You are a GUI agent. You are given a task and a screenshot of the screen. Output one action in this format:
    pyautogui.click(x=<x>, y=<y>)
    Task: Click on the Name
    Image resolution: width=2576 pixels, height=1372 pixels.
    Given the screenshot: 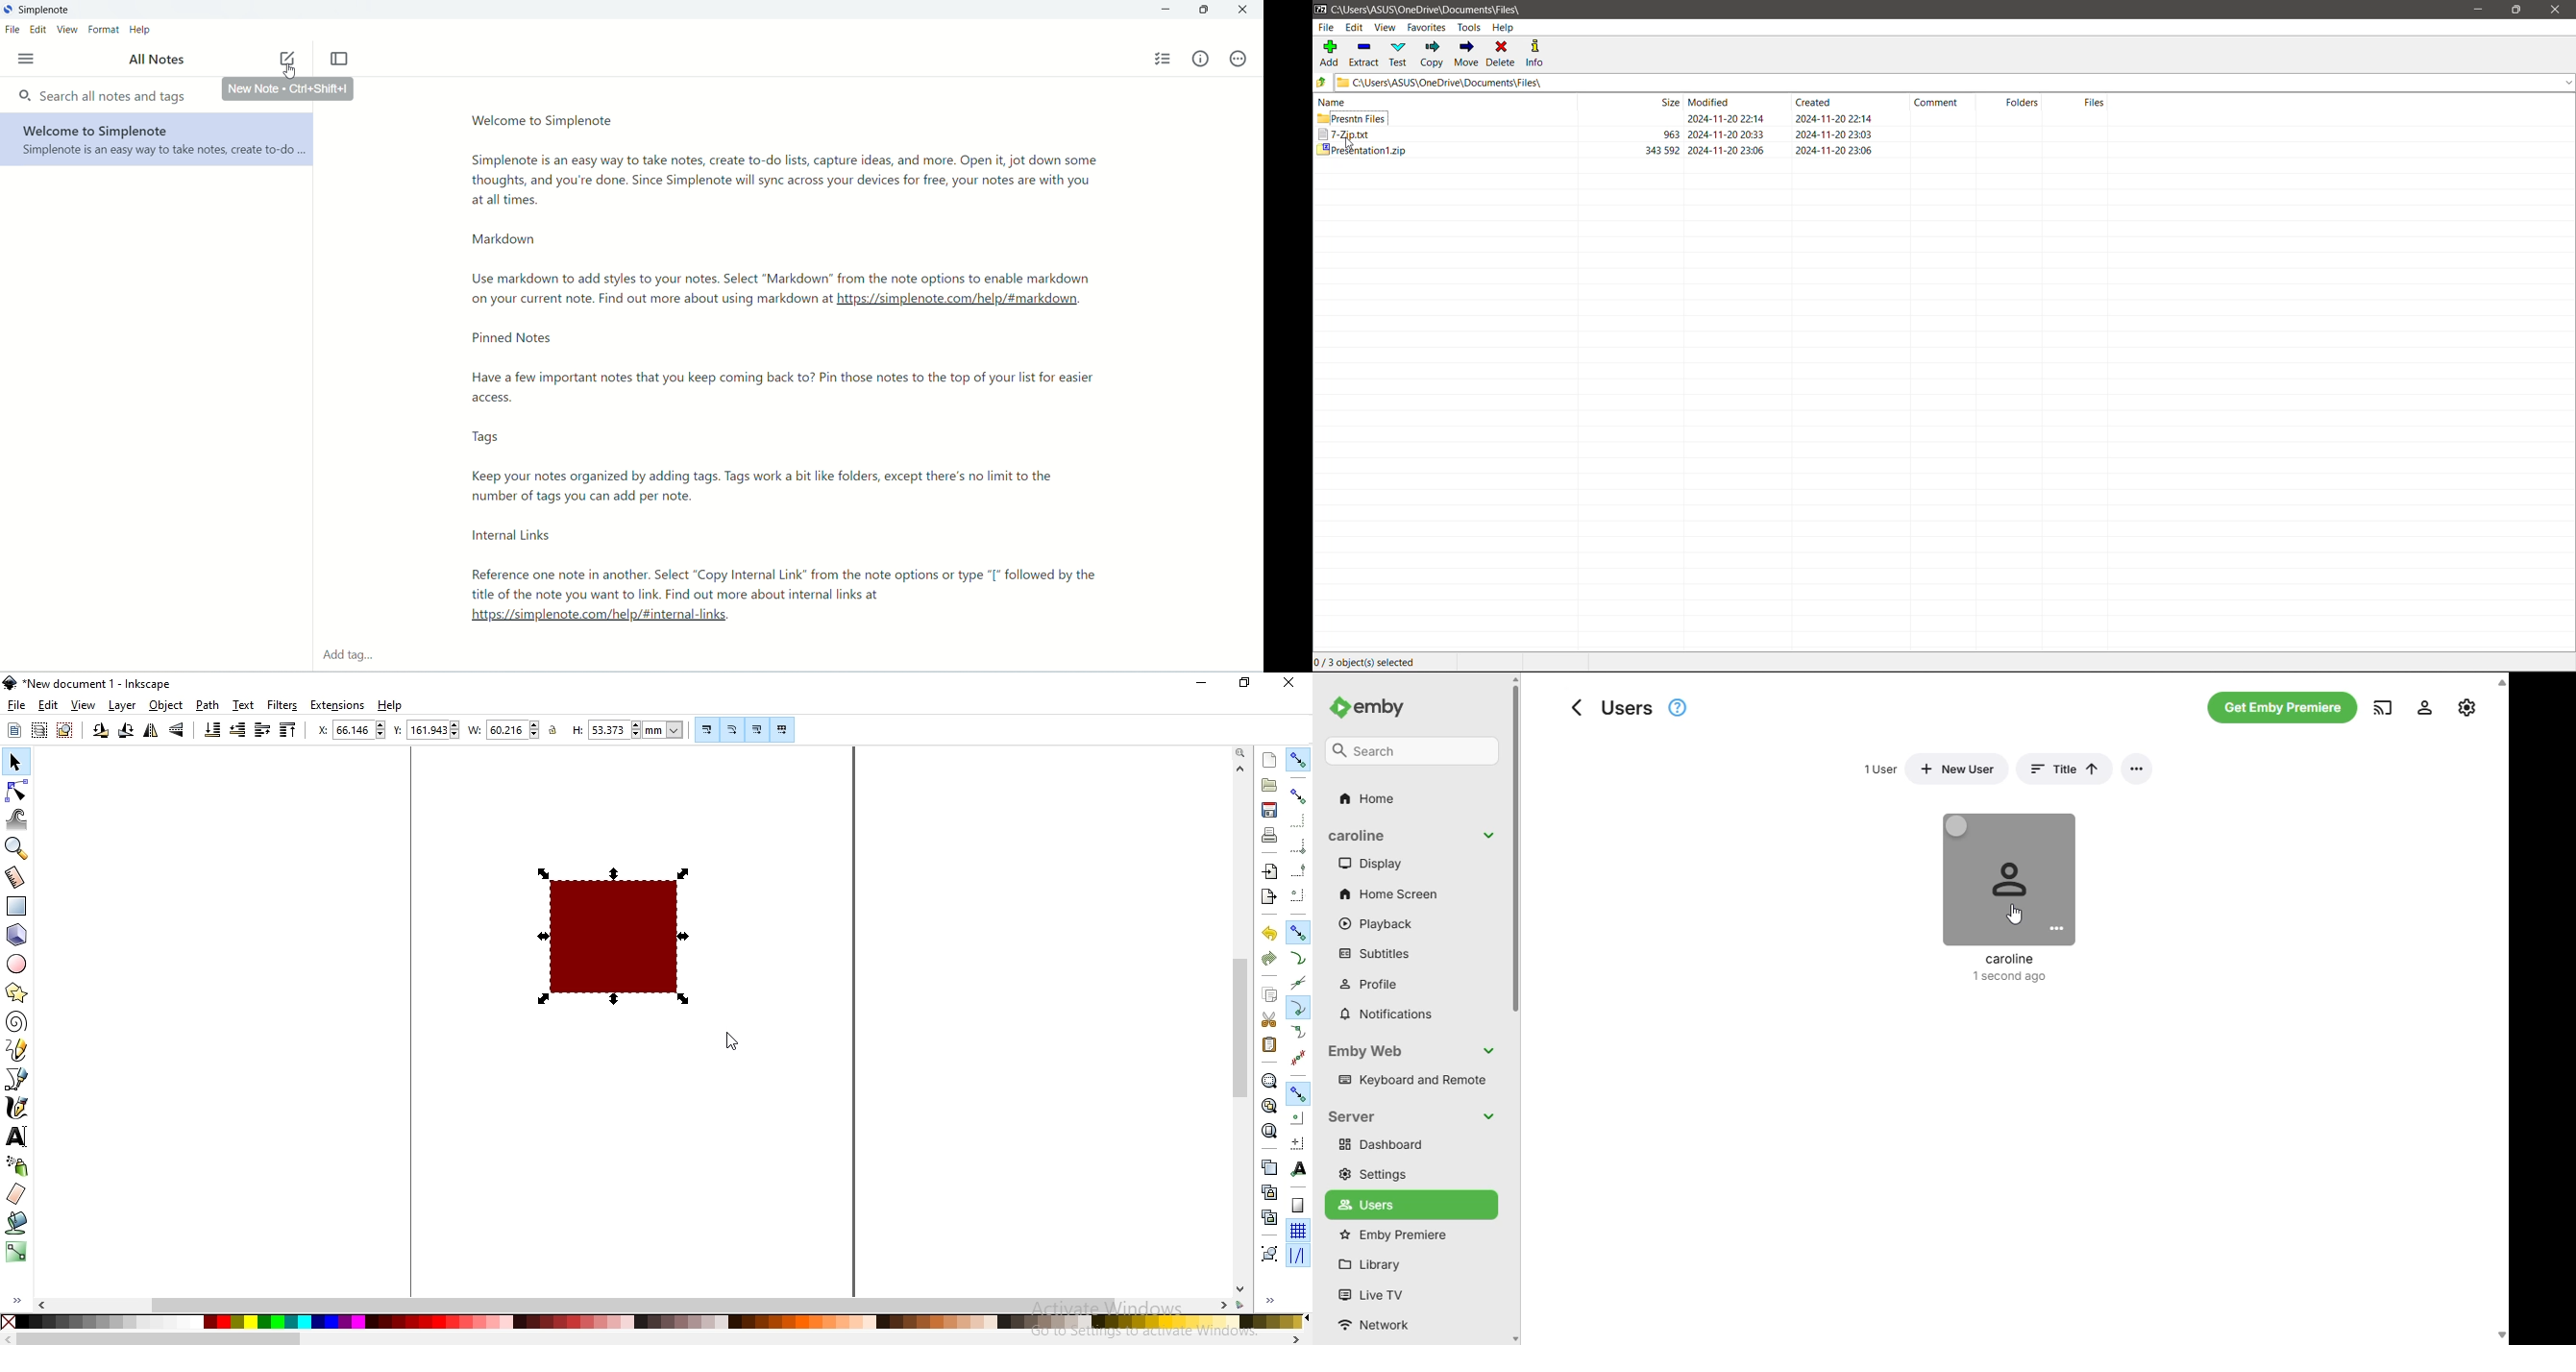 What is the action you would take?
    pyautogui.click(x=1335, y=101)
    